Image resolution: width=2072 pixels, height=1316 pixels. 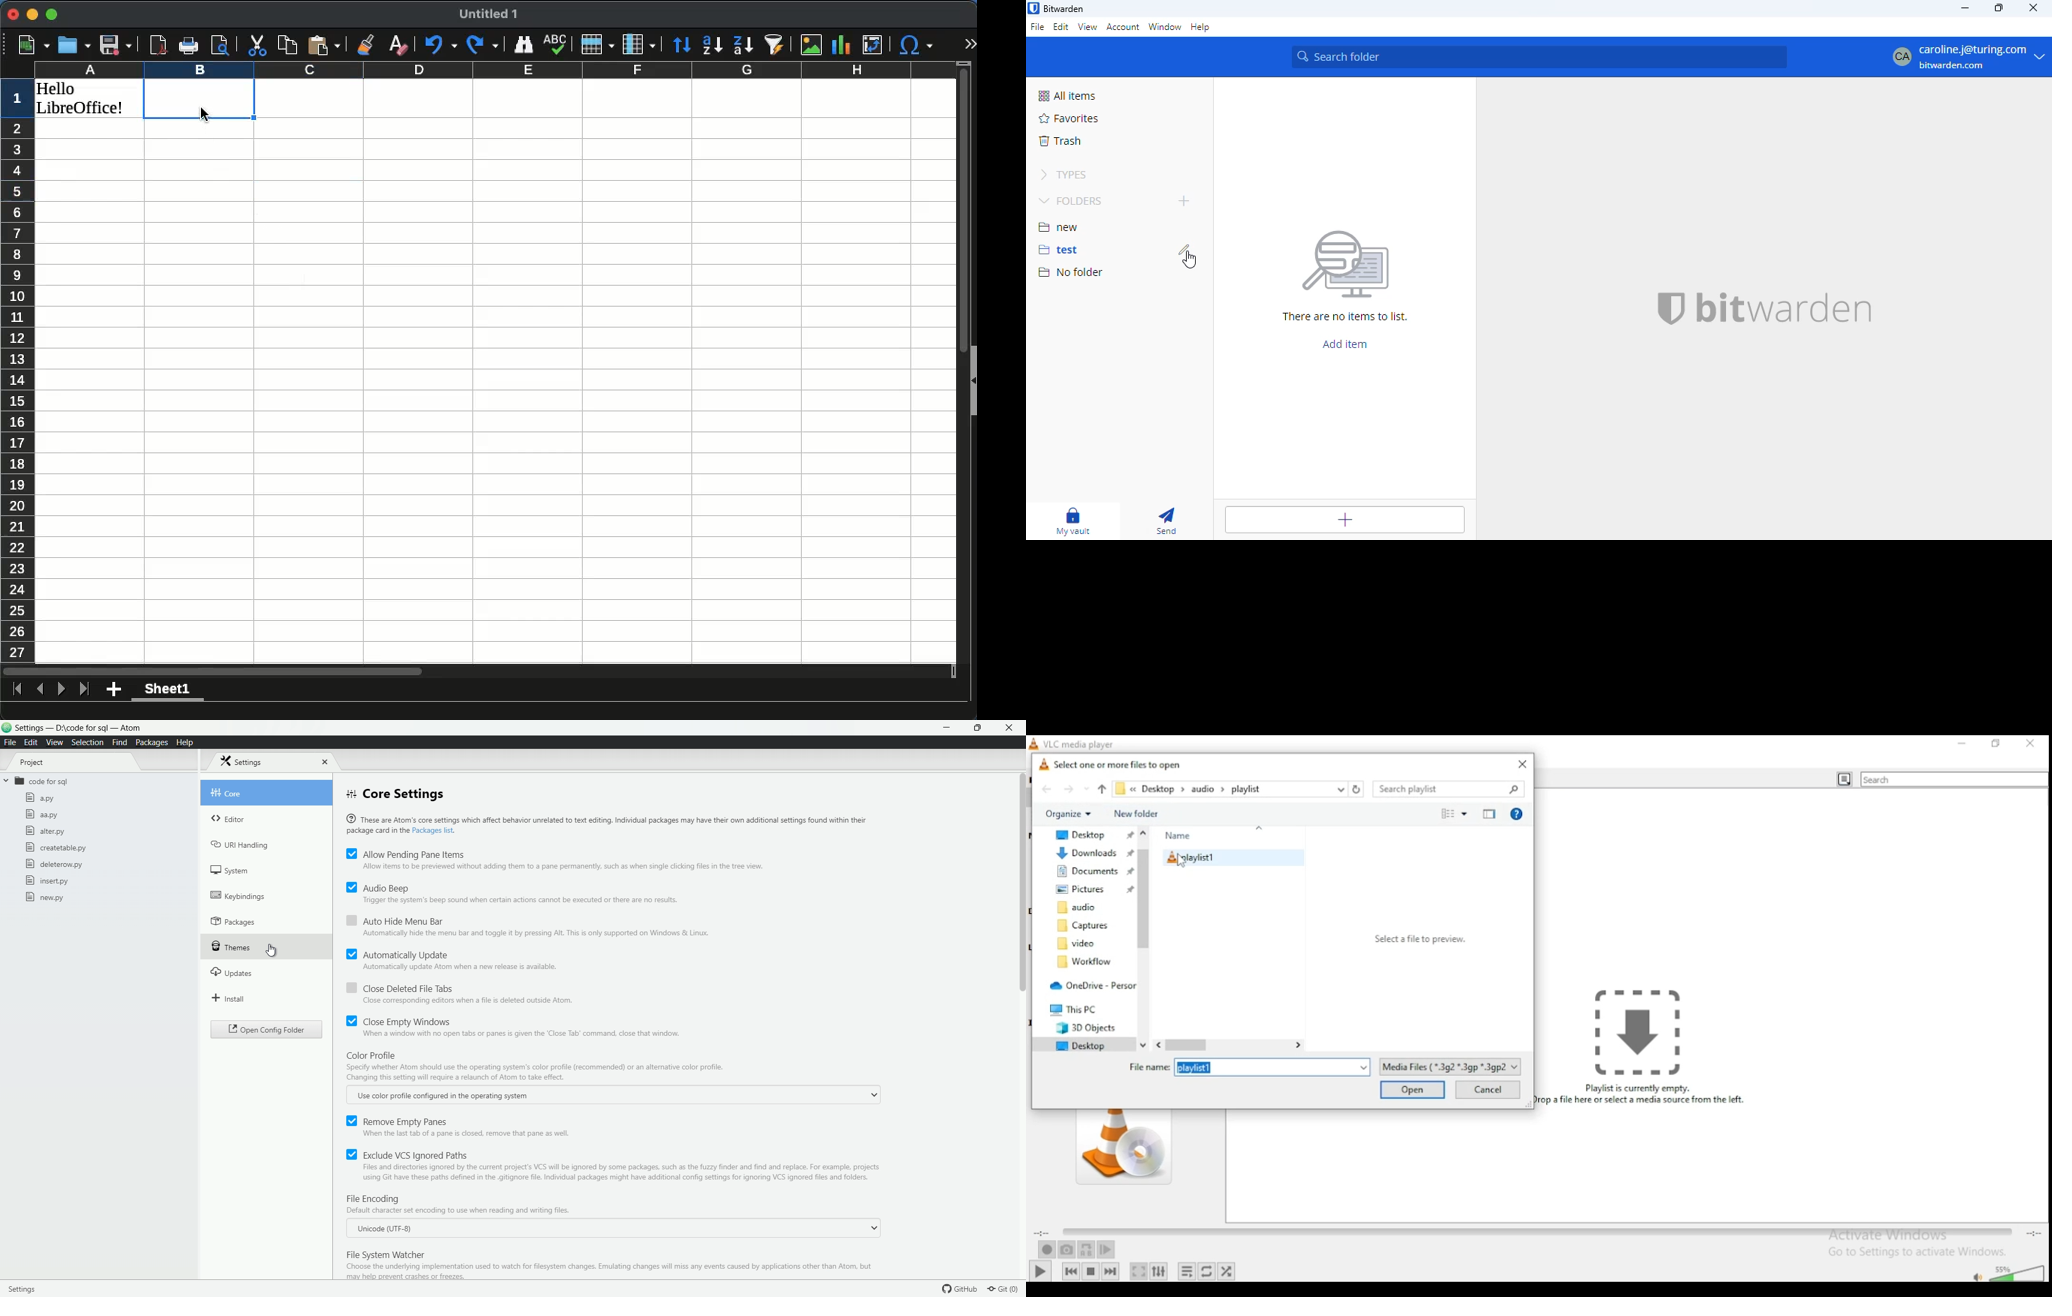 I want to click on cursor, so click(x=270, y=949).